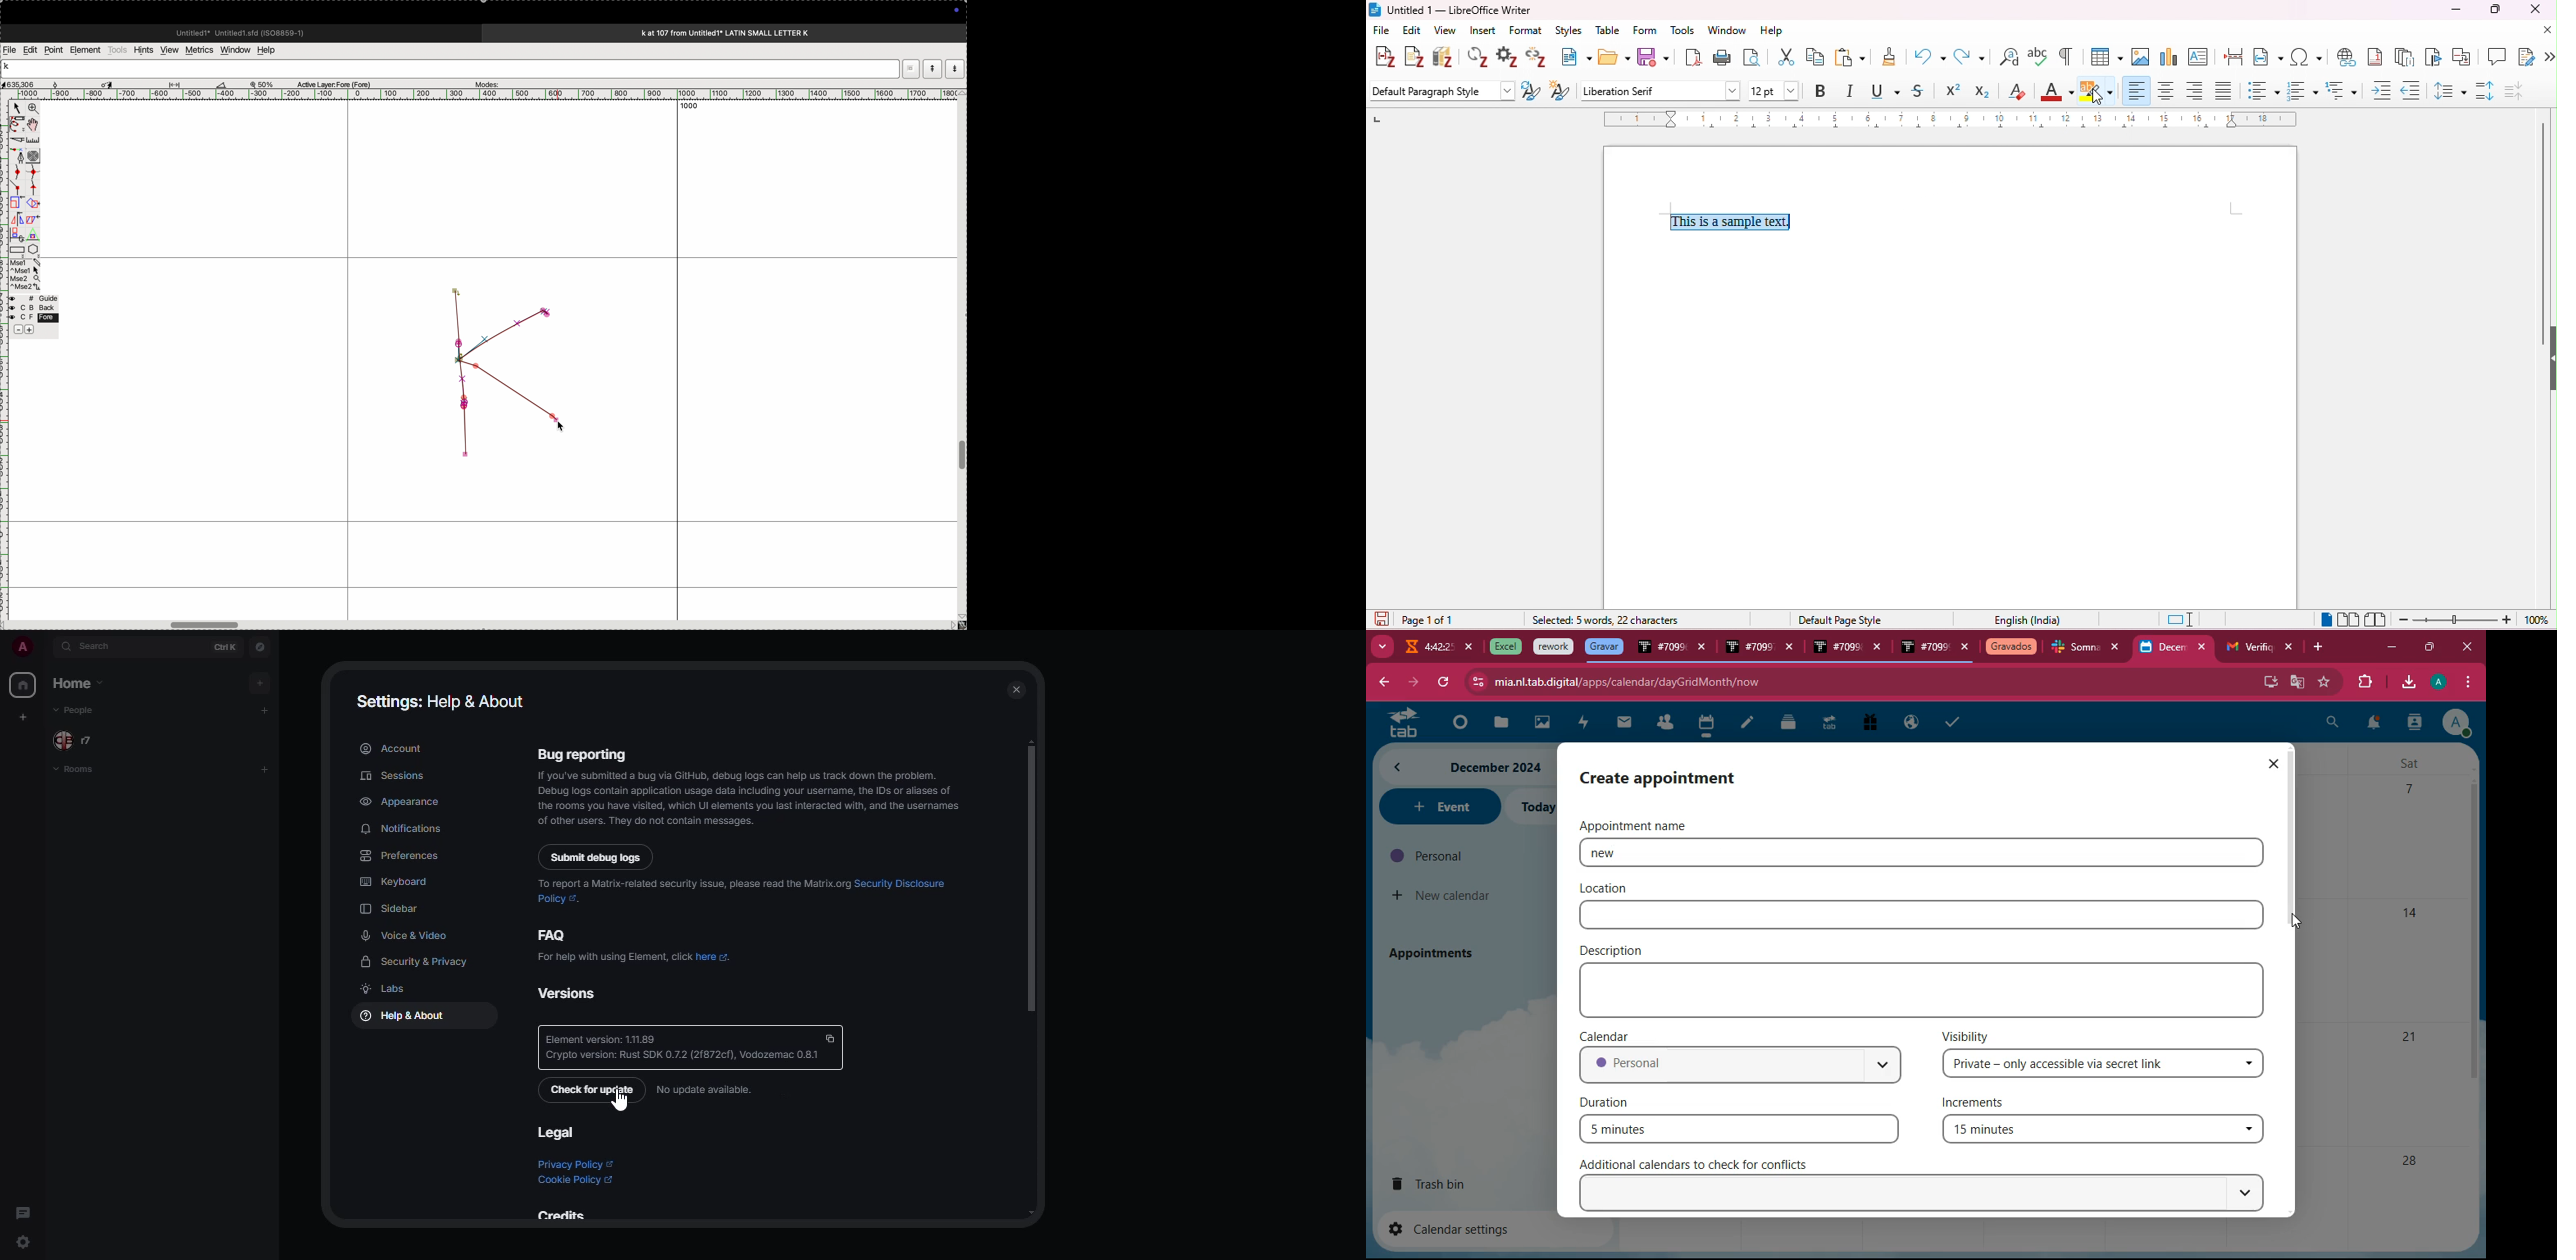 Image resolution: width=2576 pixels, height=1260 pixels. What do you see at coordinates (409, 935) in the screenshot?
I see `voice & video` at bounding box center [409, 935].